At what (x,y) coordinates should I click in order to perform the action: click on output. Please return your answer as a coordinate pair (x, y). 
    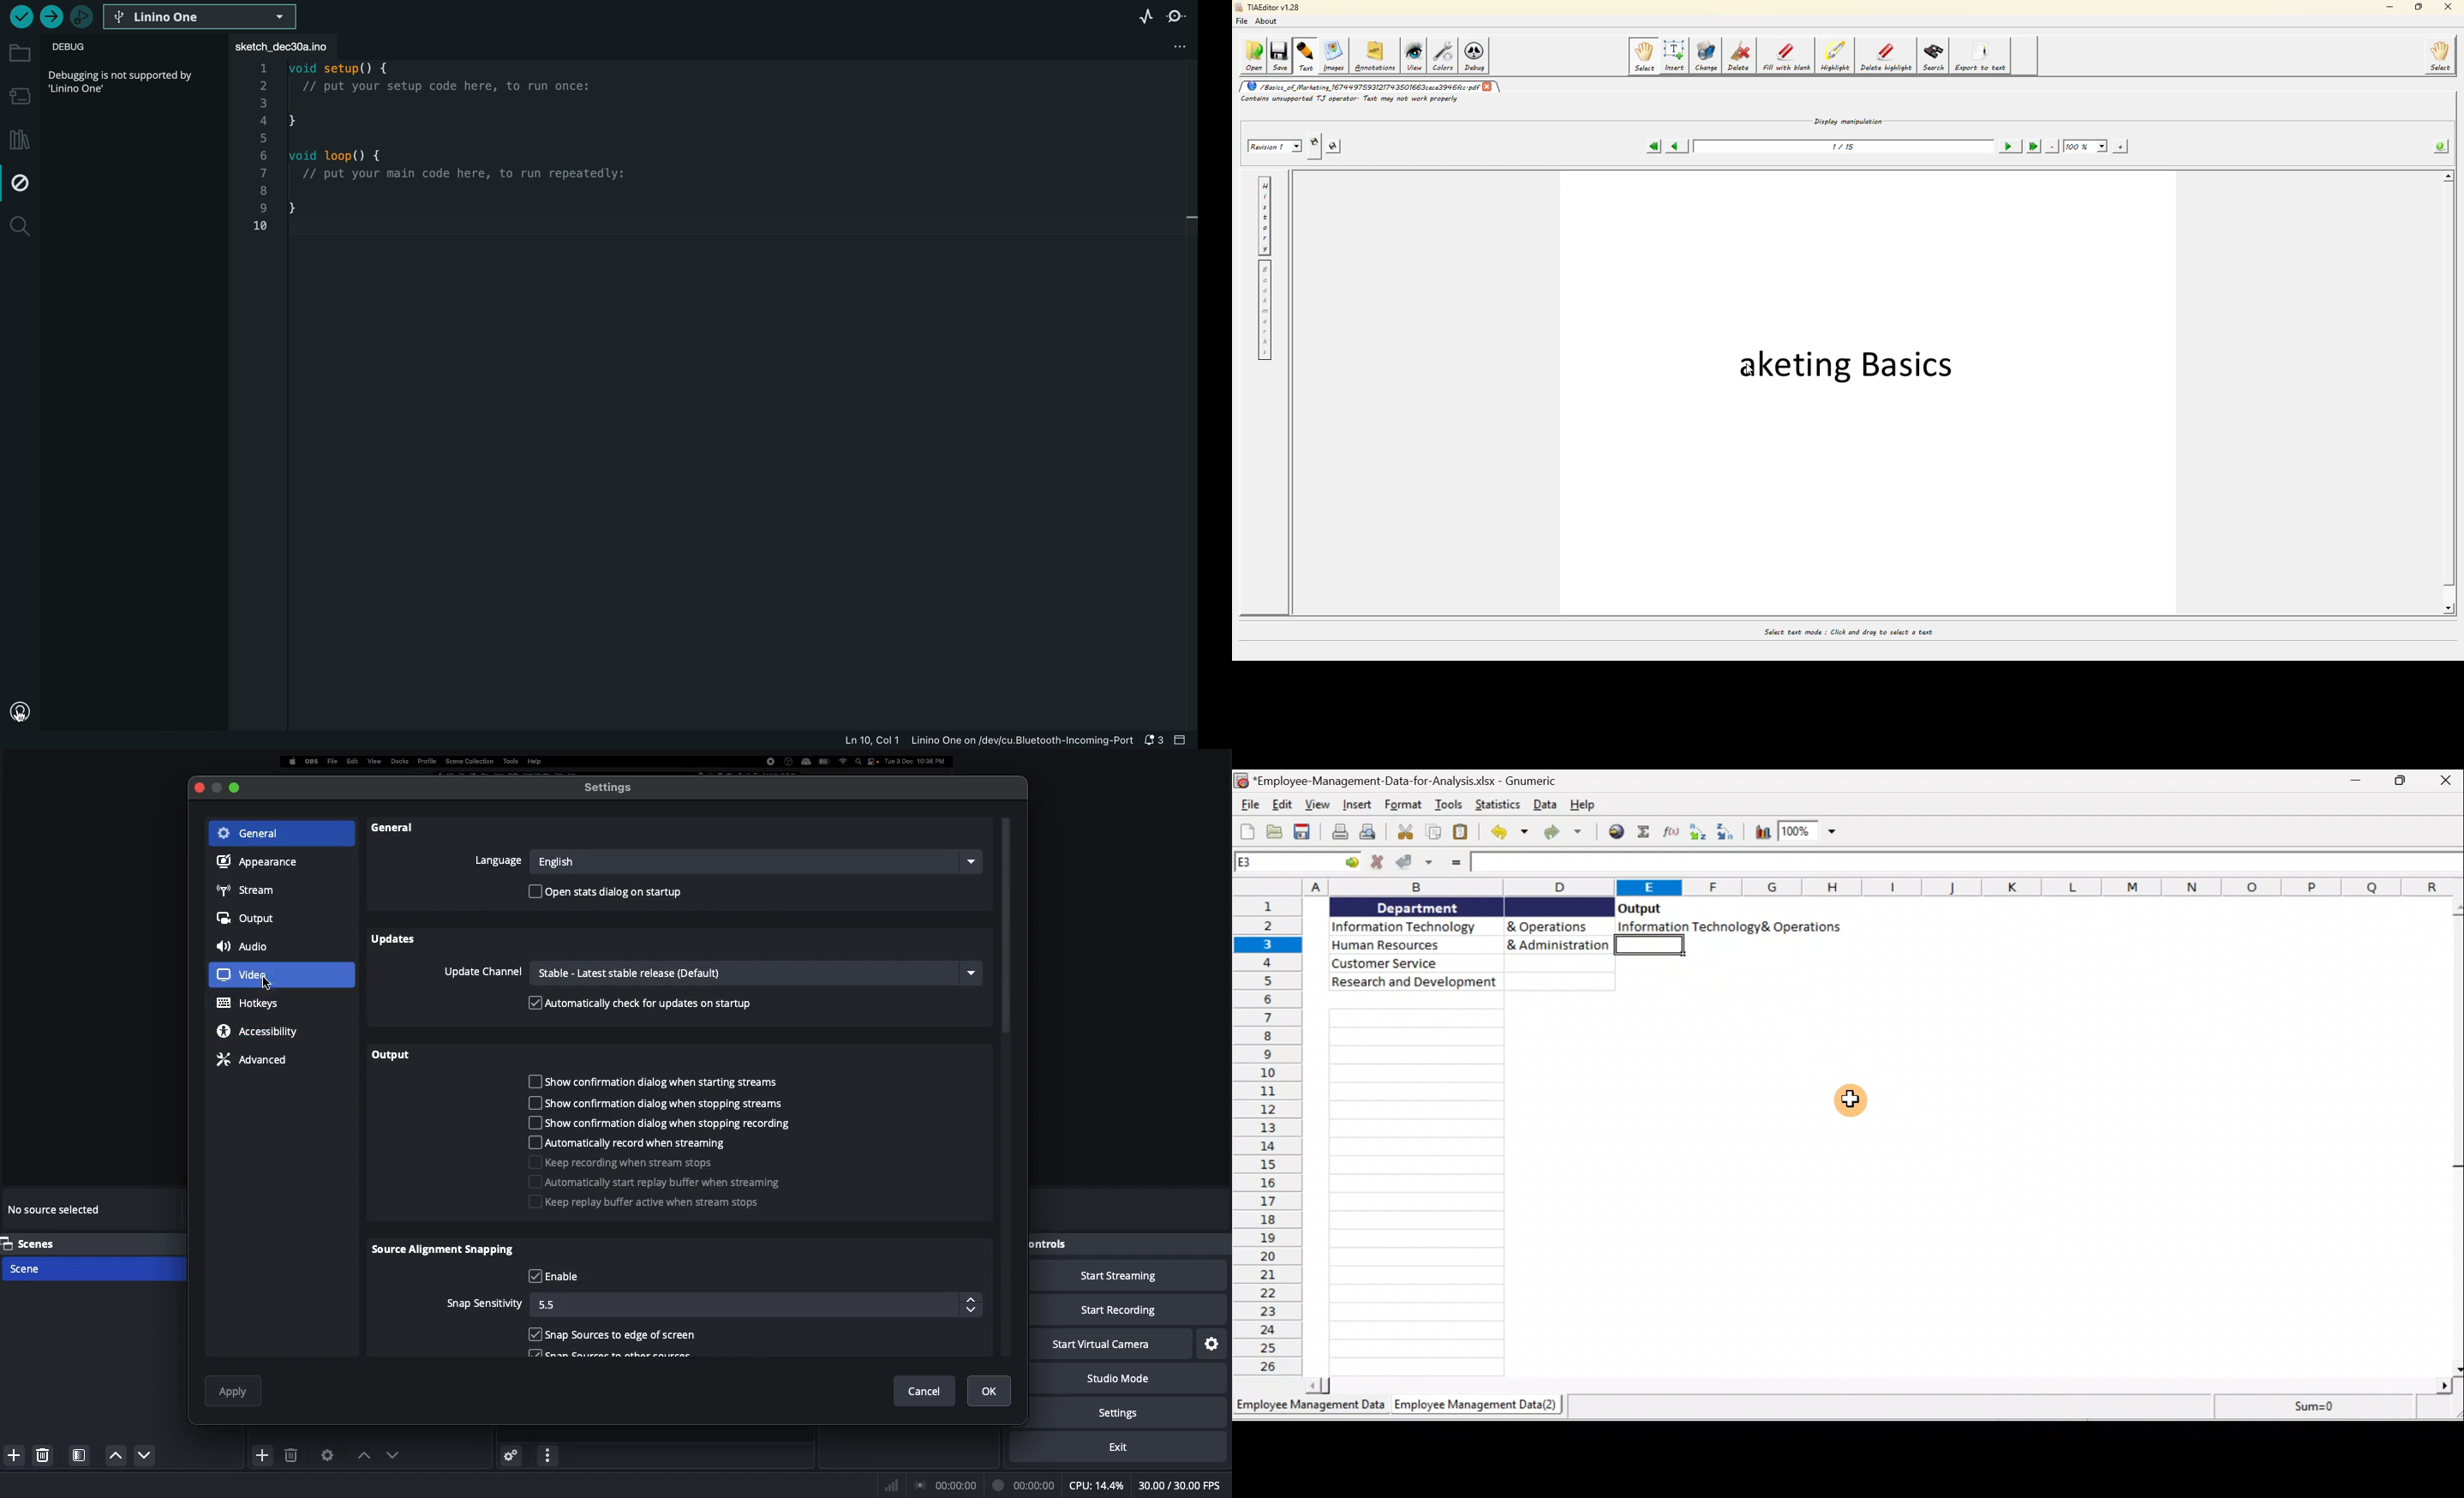
    Looking at the image, I should click on (1640, 908).